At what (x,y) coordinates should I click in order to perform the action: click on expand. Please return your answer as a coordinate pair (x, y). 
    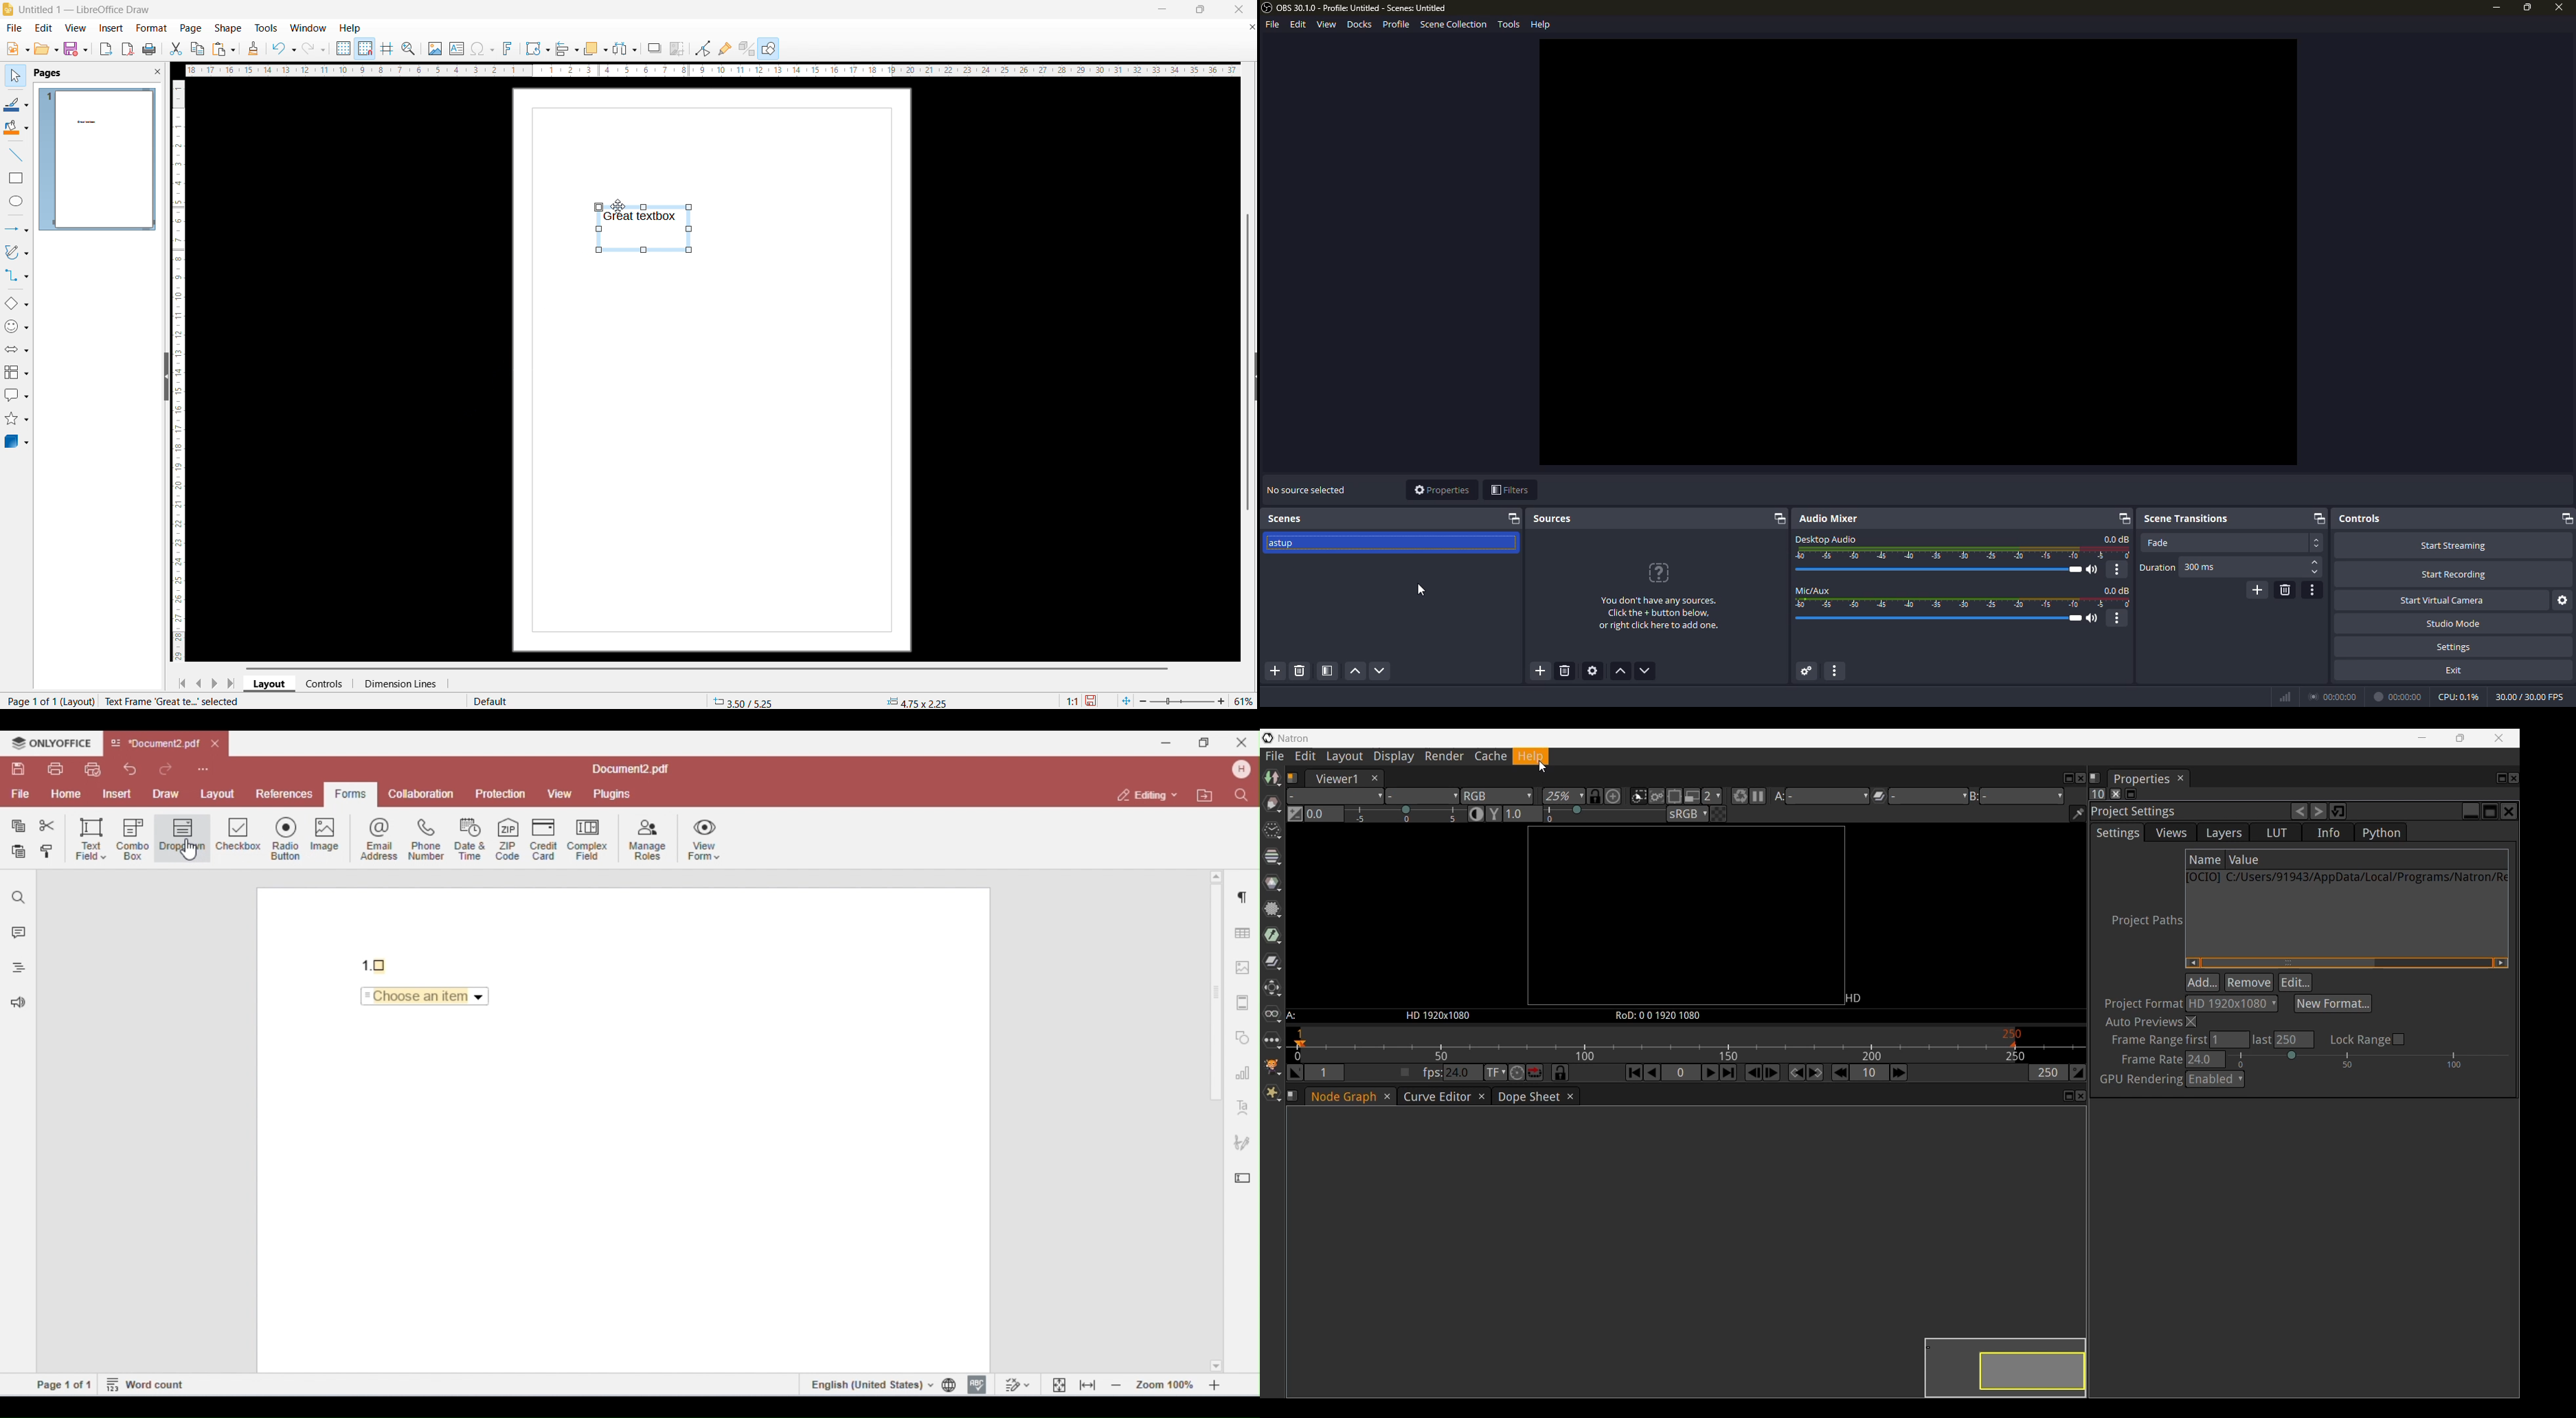
    Looking at the image, I should click on (2318, 518).